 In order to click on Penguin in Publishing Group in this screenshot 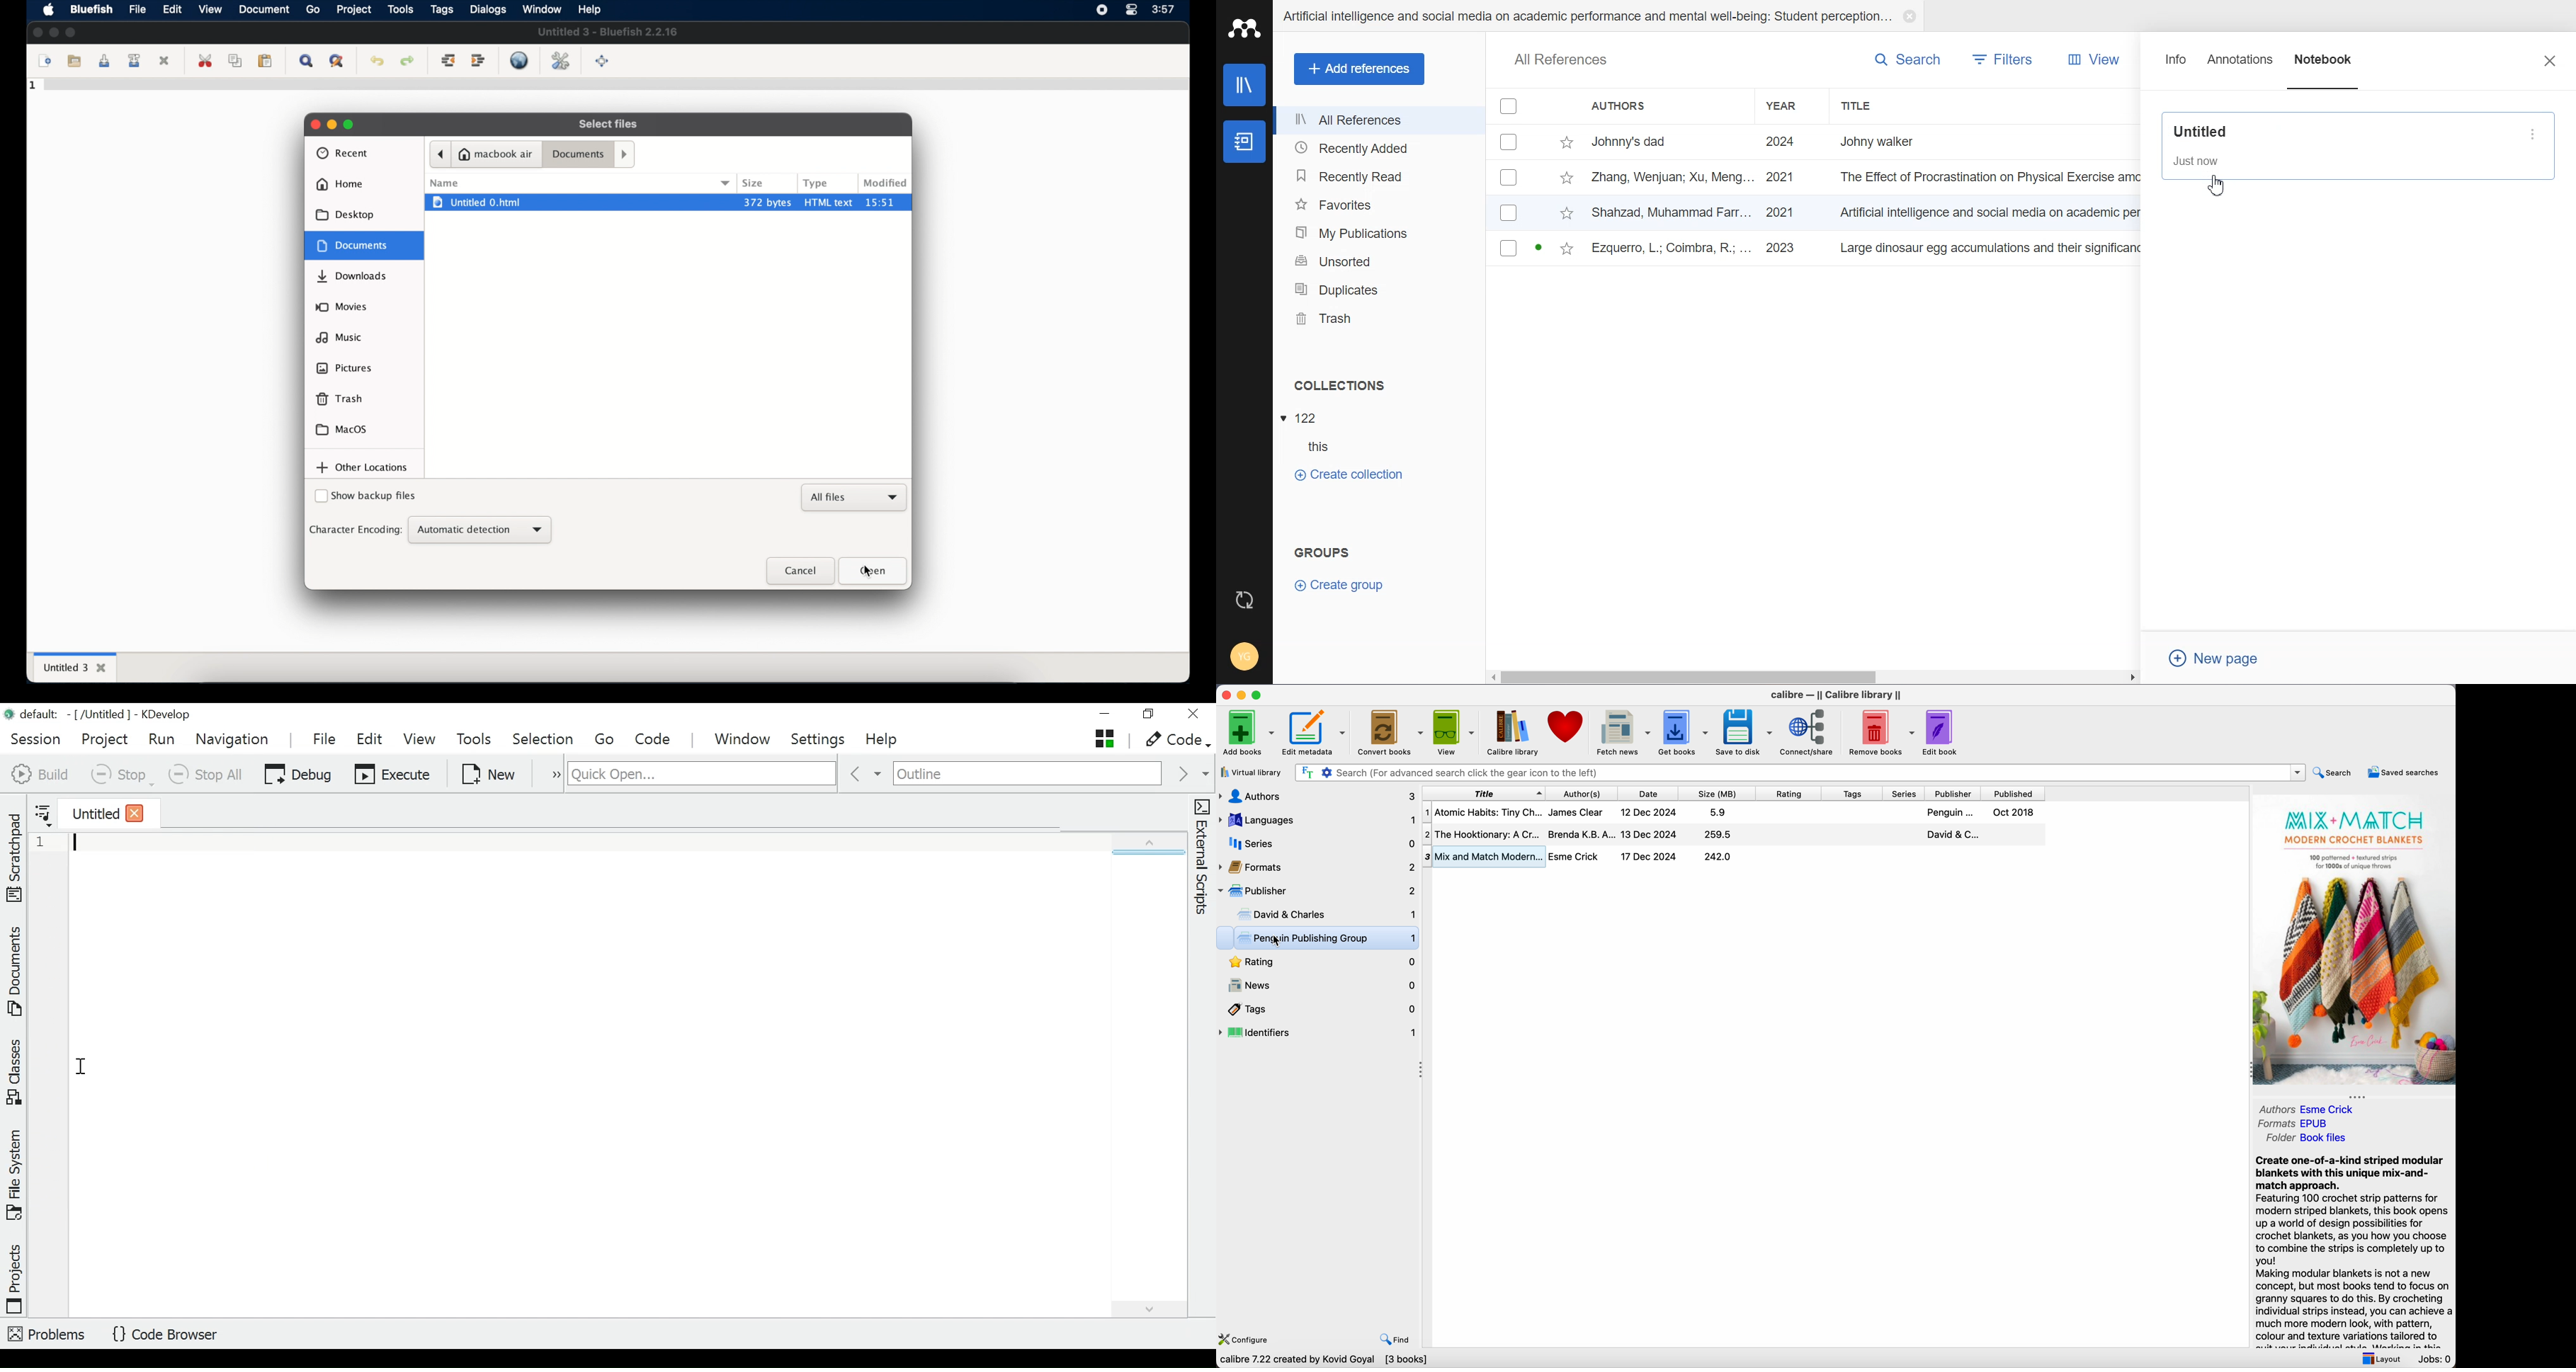, I will do `click(1326, 940)`.